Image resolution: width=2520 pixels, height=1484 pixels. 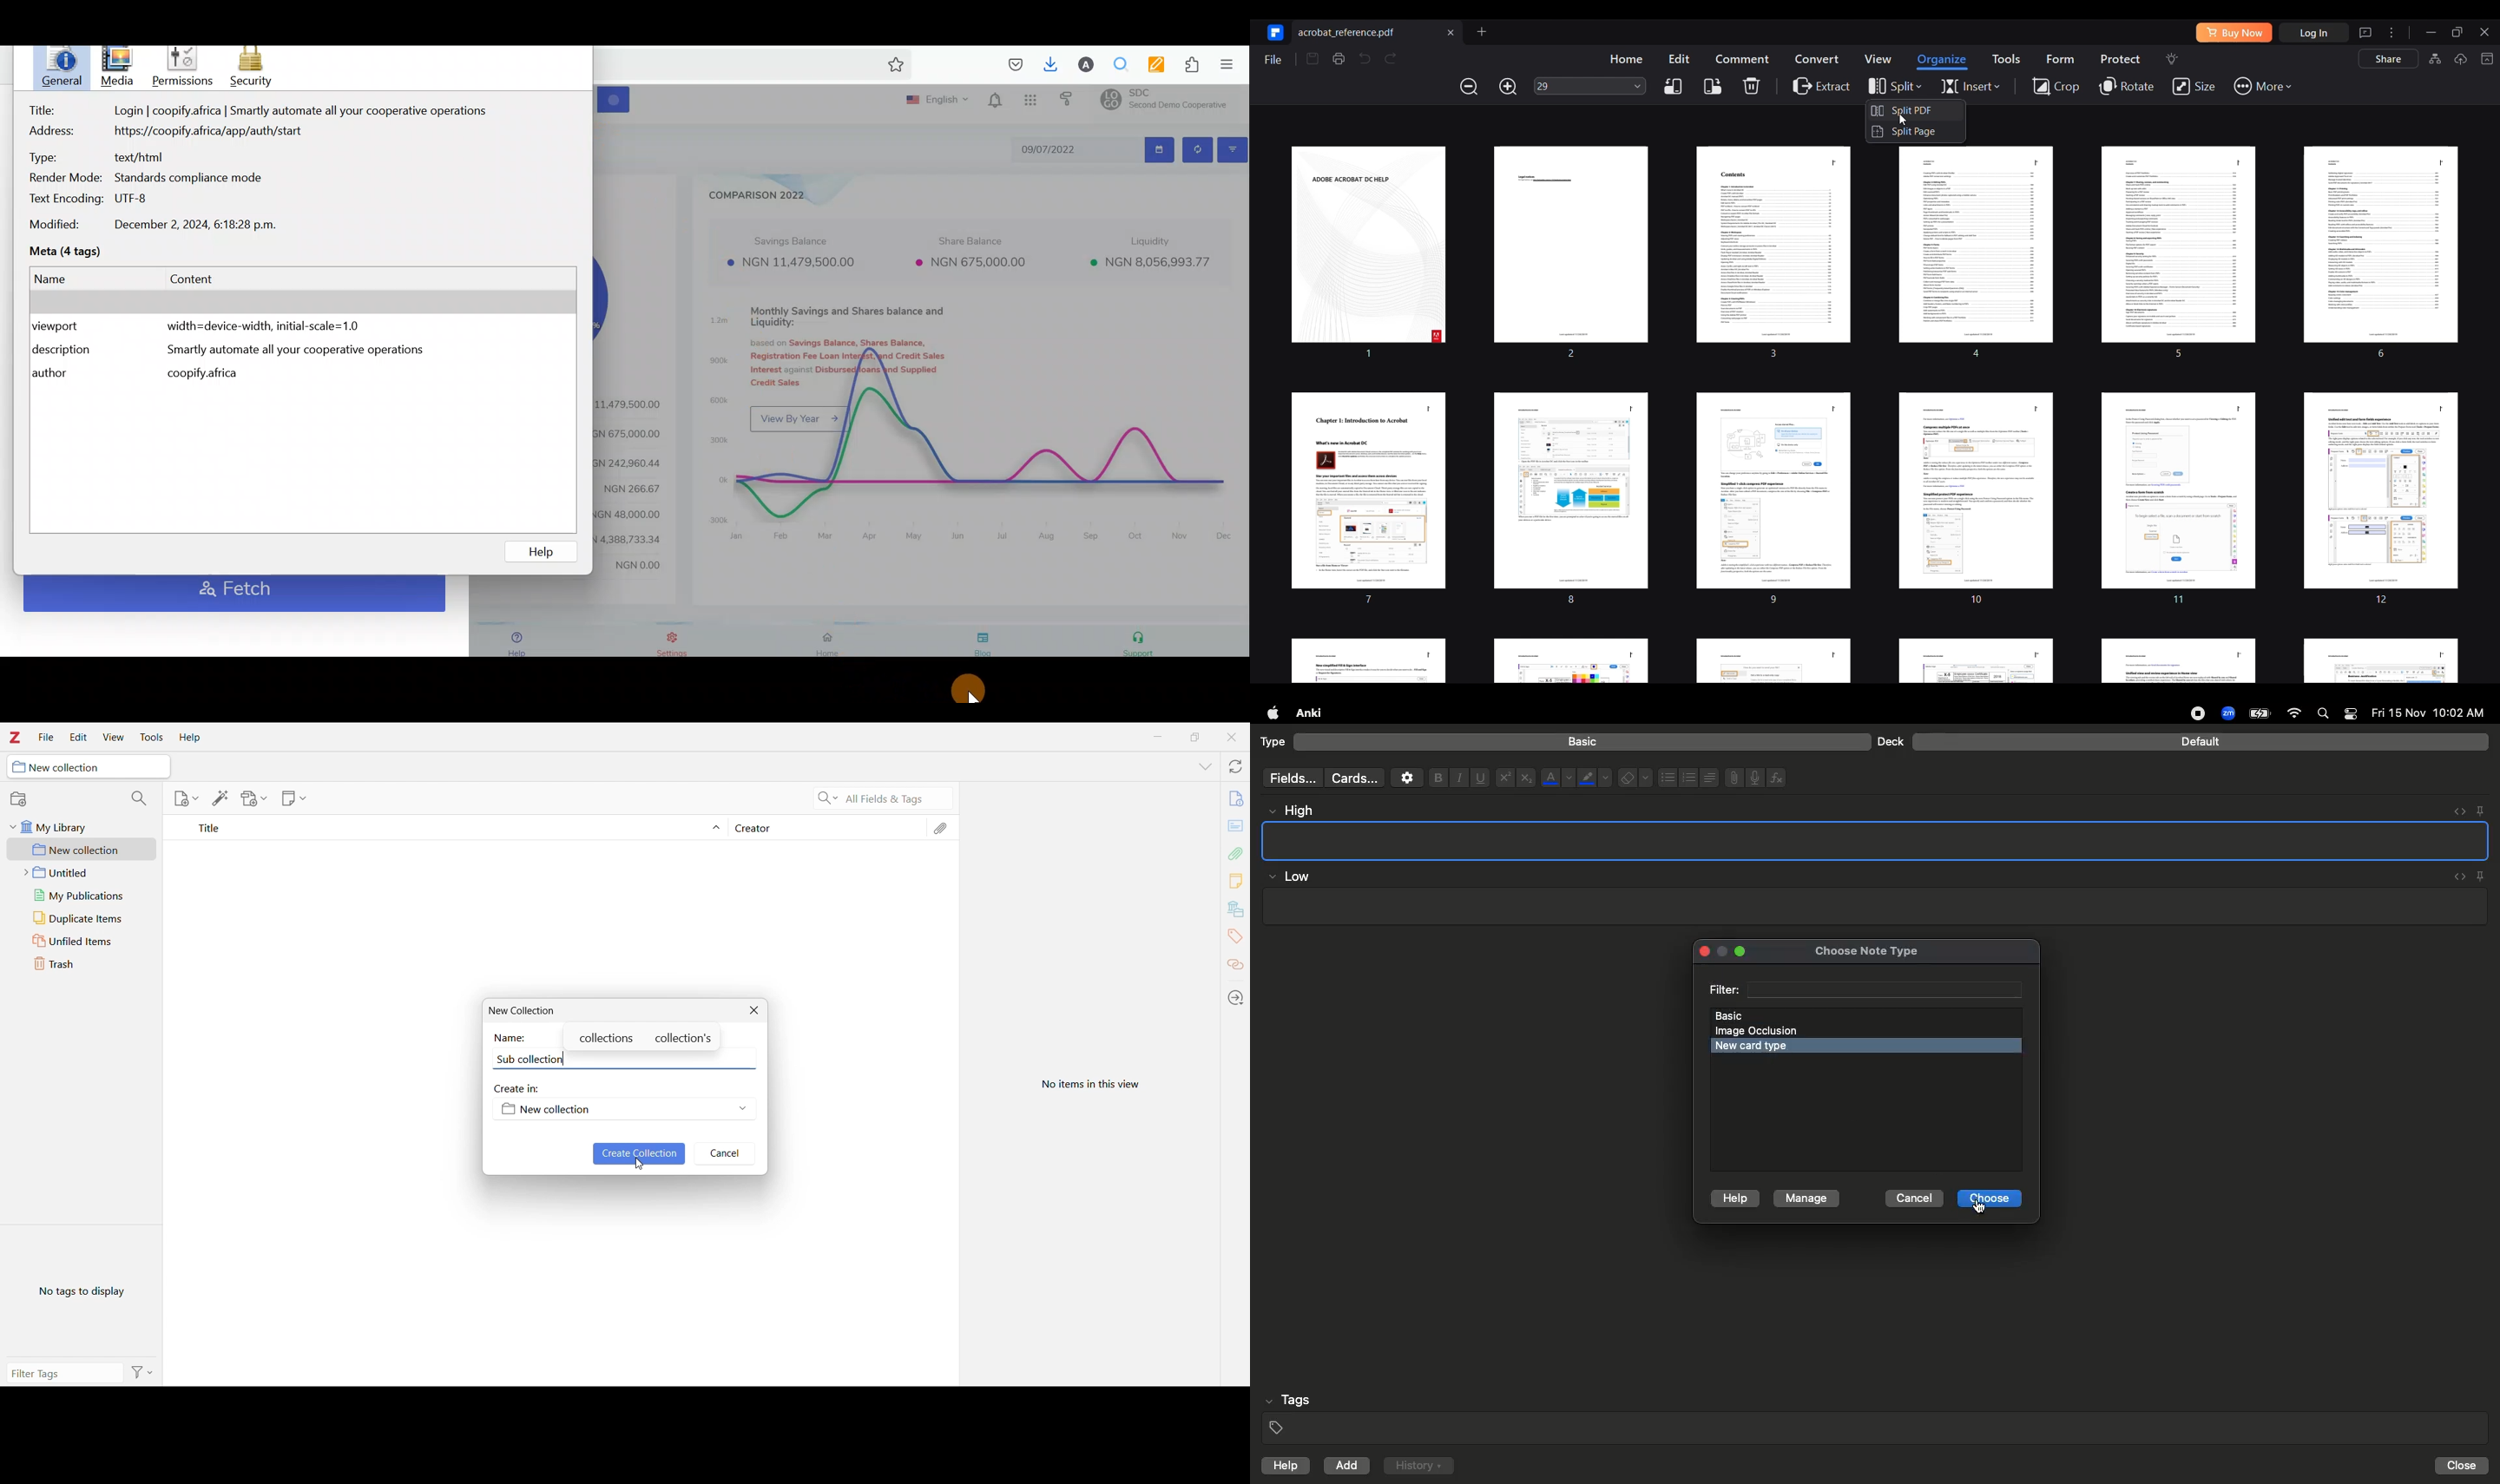 I want to click on Manage, so click(x=1806, y=1199).